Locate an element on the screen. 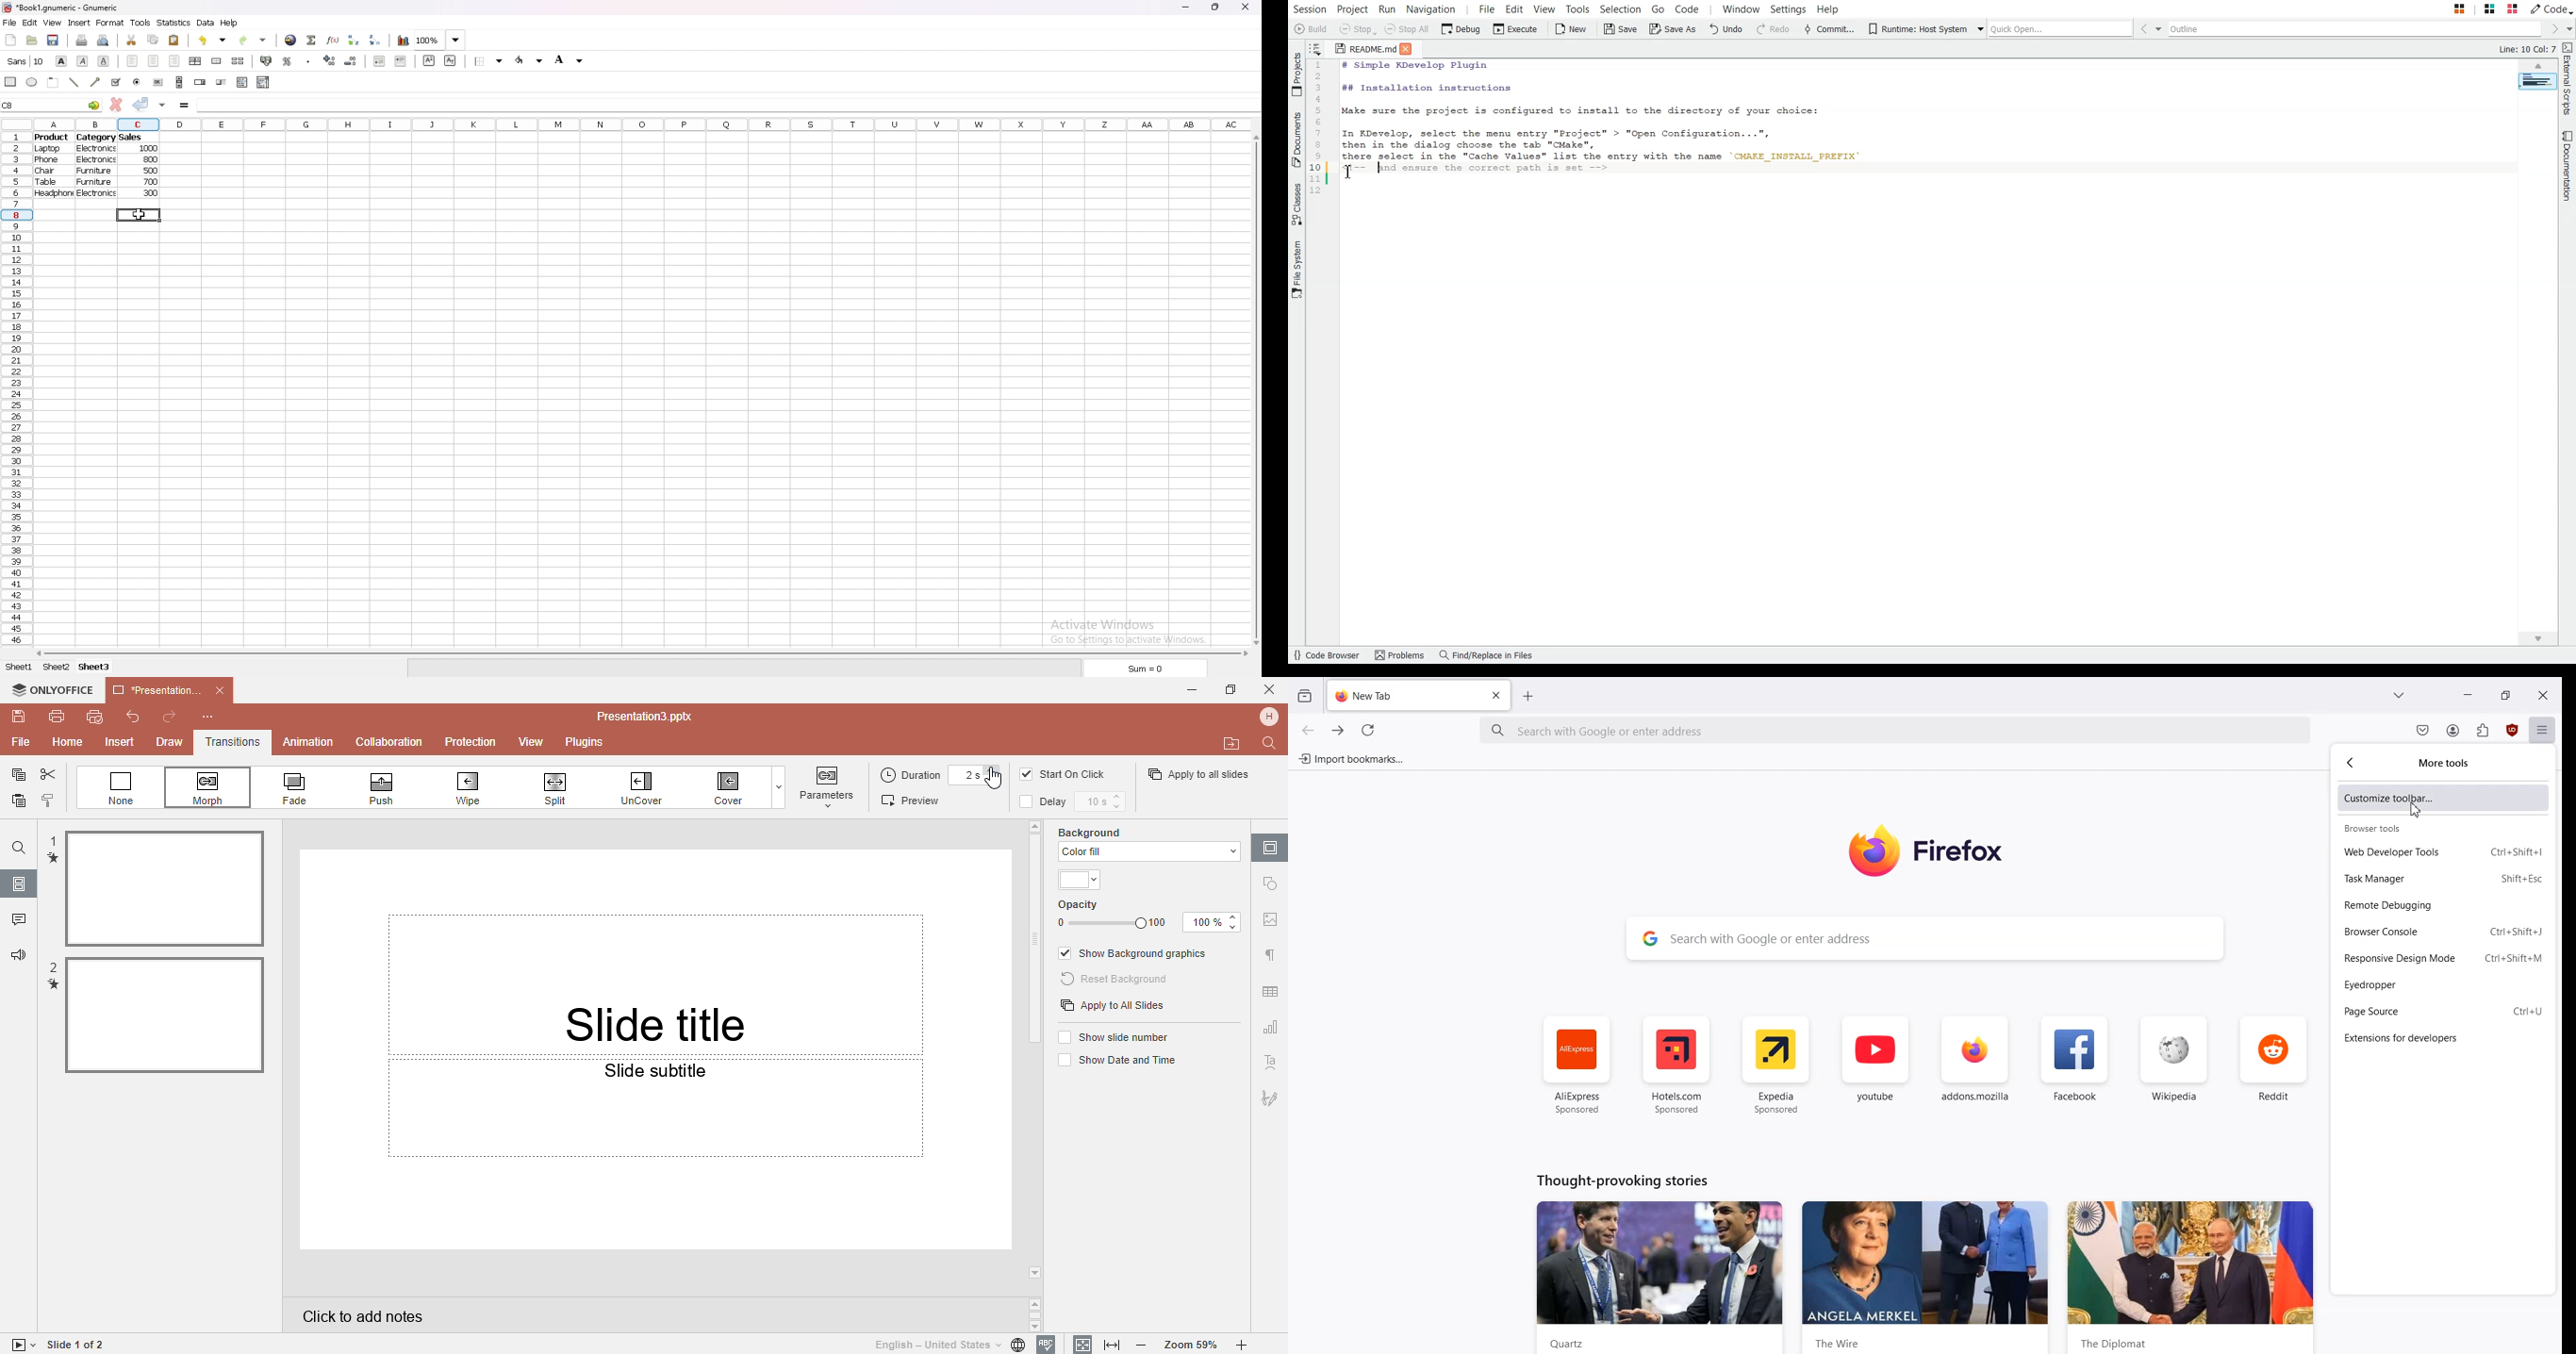 Image resolution: width=2576 pixels, height=1372 pixels. arrow up is located at coordinates (1034, 825).